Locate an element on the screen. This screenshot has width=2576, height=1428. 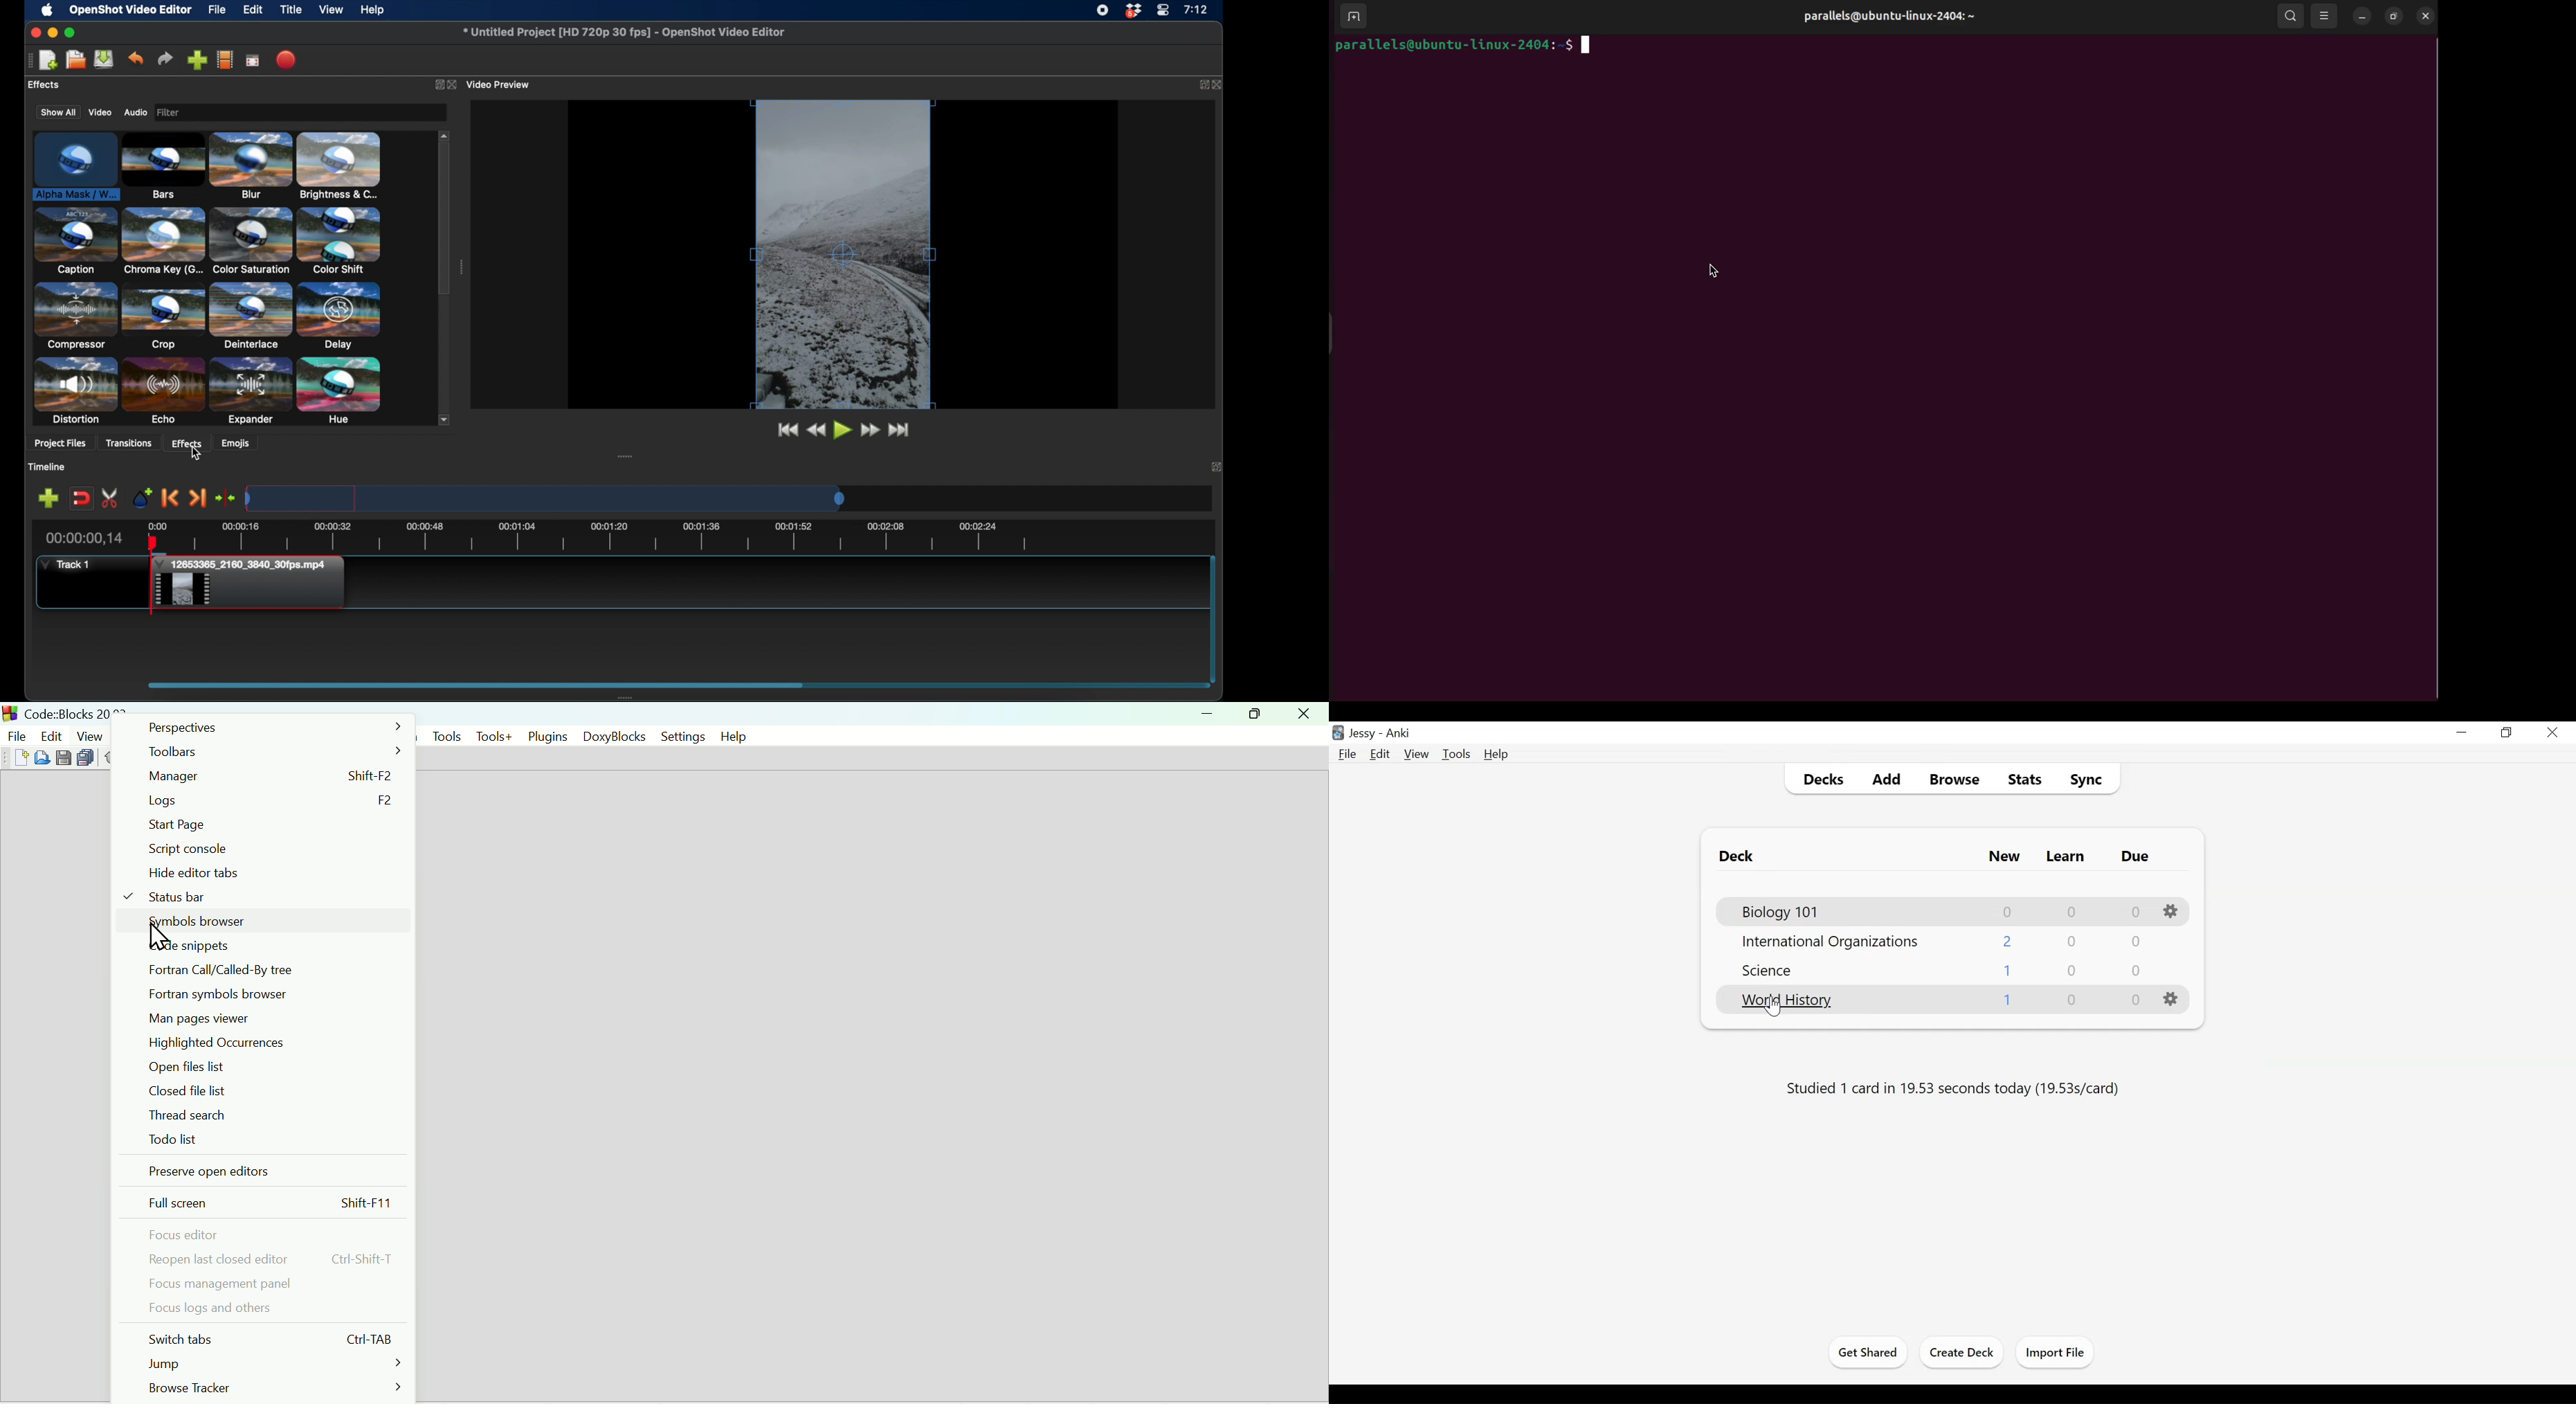
Focus logs and others is located at coordinates (269, 1308).